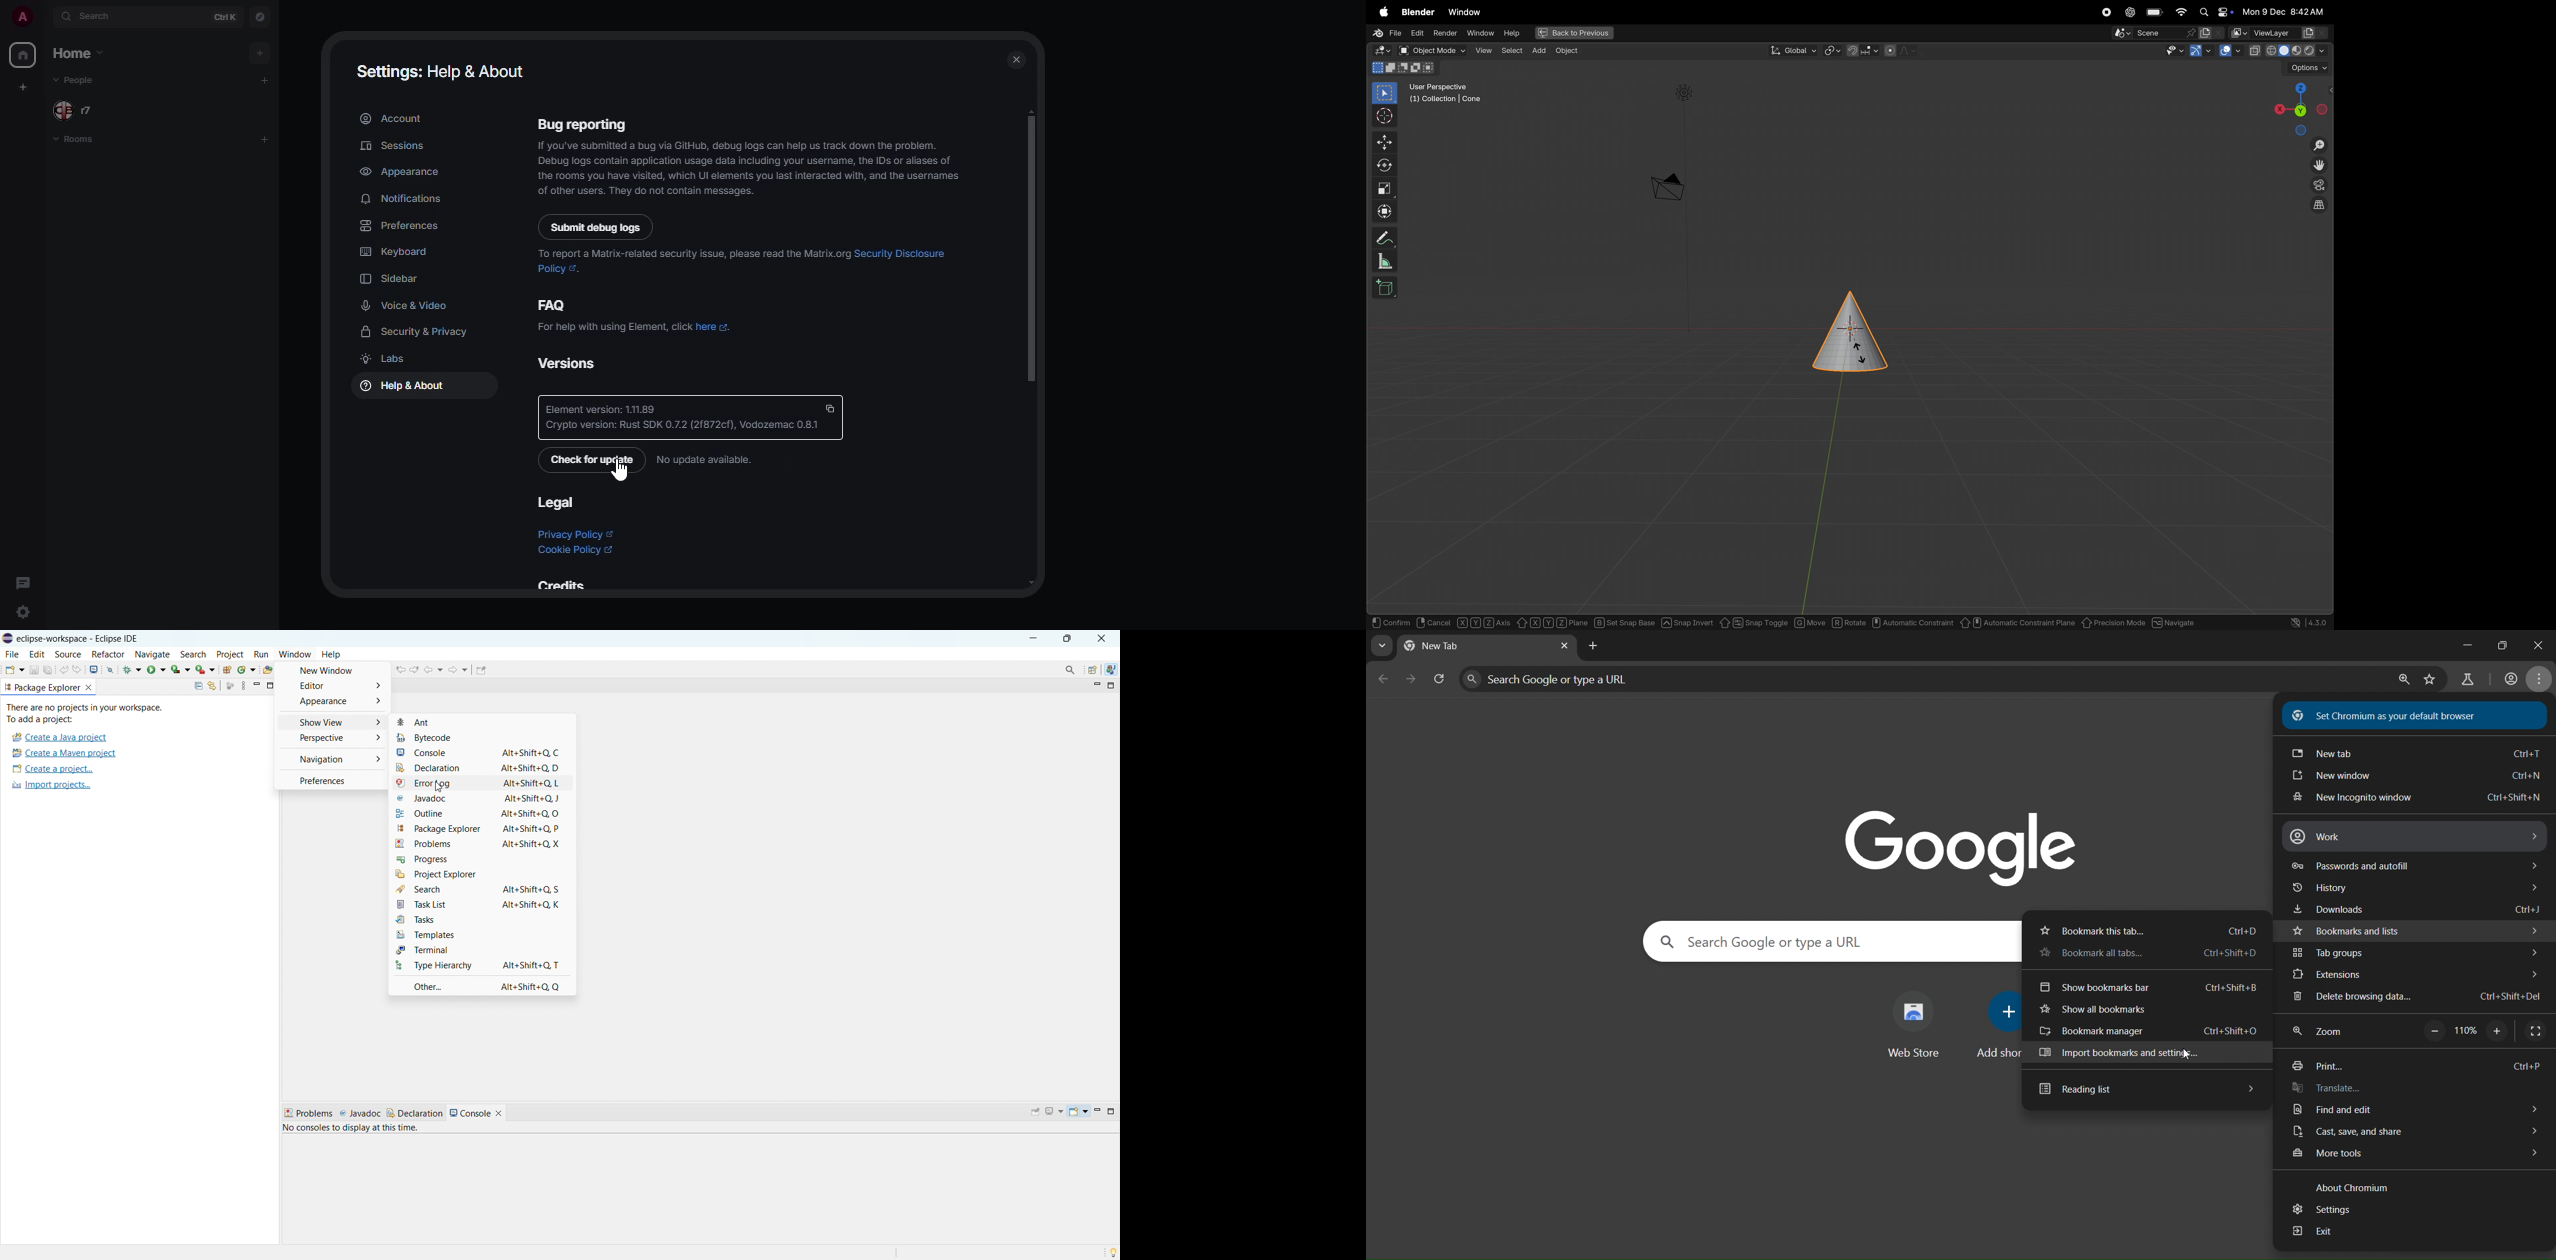  Describe the element at coordinates (1067, 668) in the screenshot. I see `Search` at that location.